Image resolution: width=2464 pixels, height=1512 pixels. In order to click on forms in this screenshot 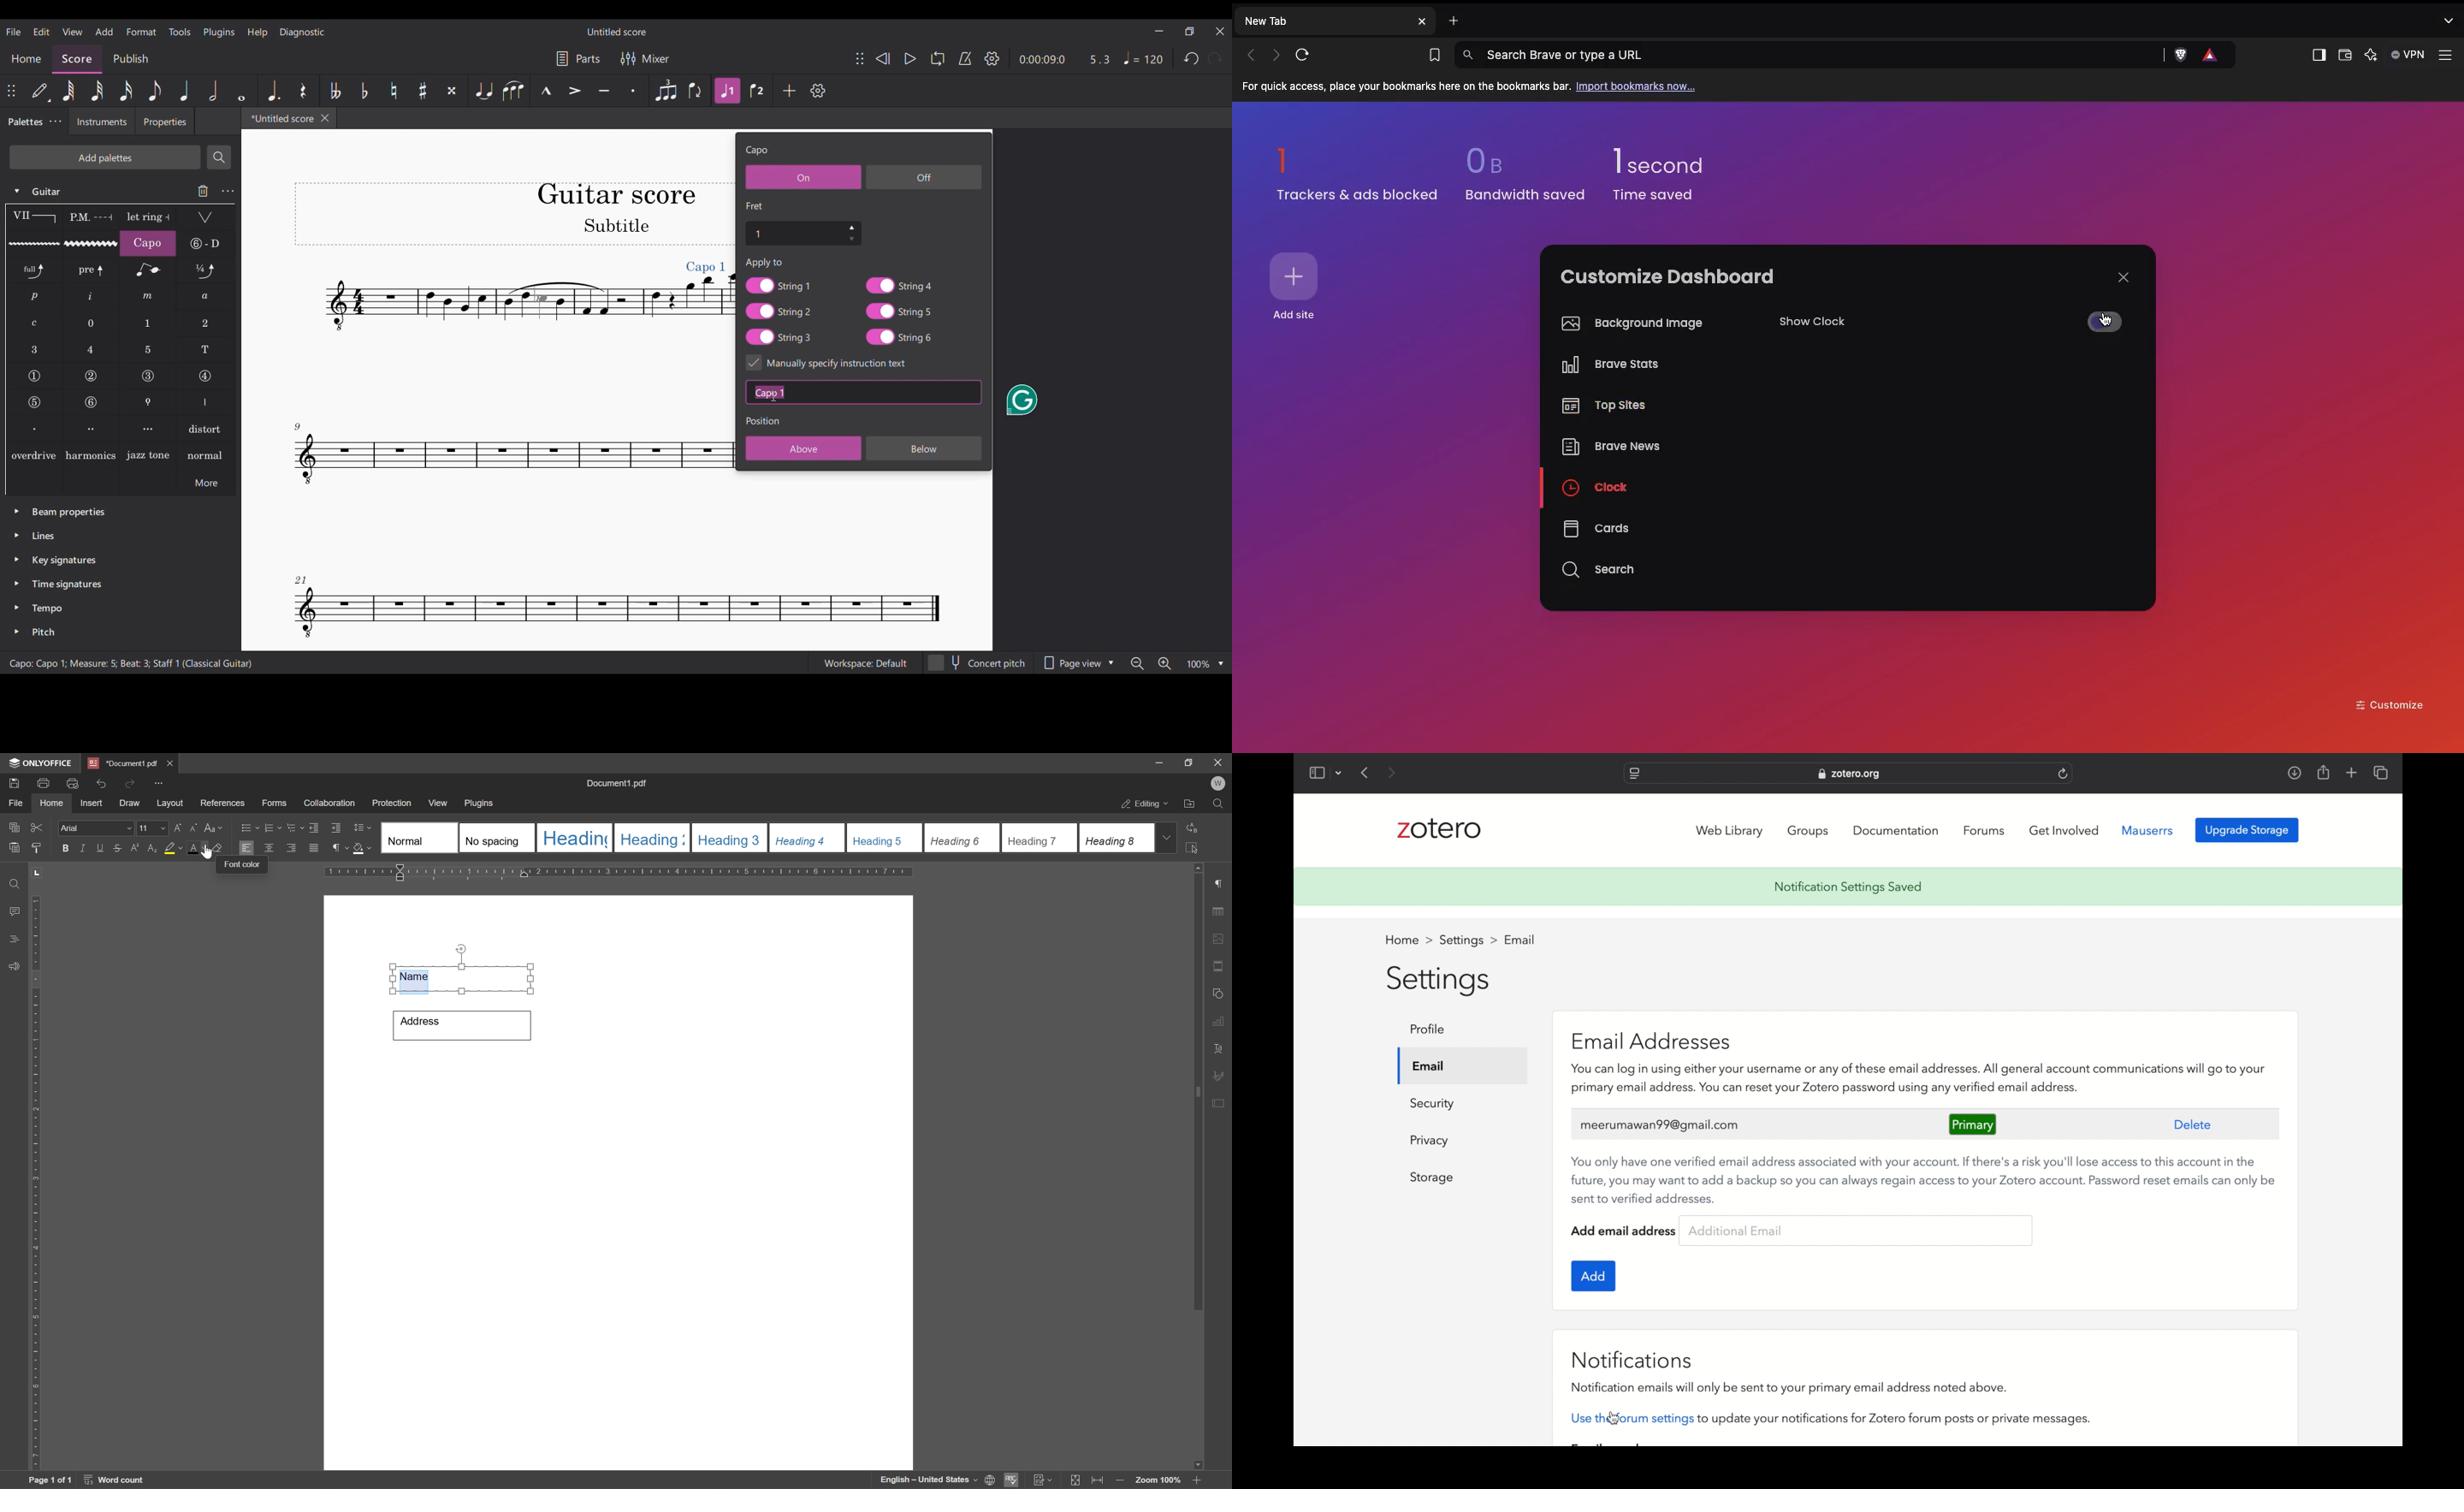, I will do `click(273, 803)`.